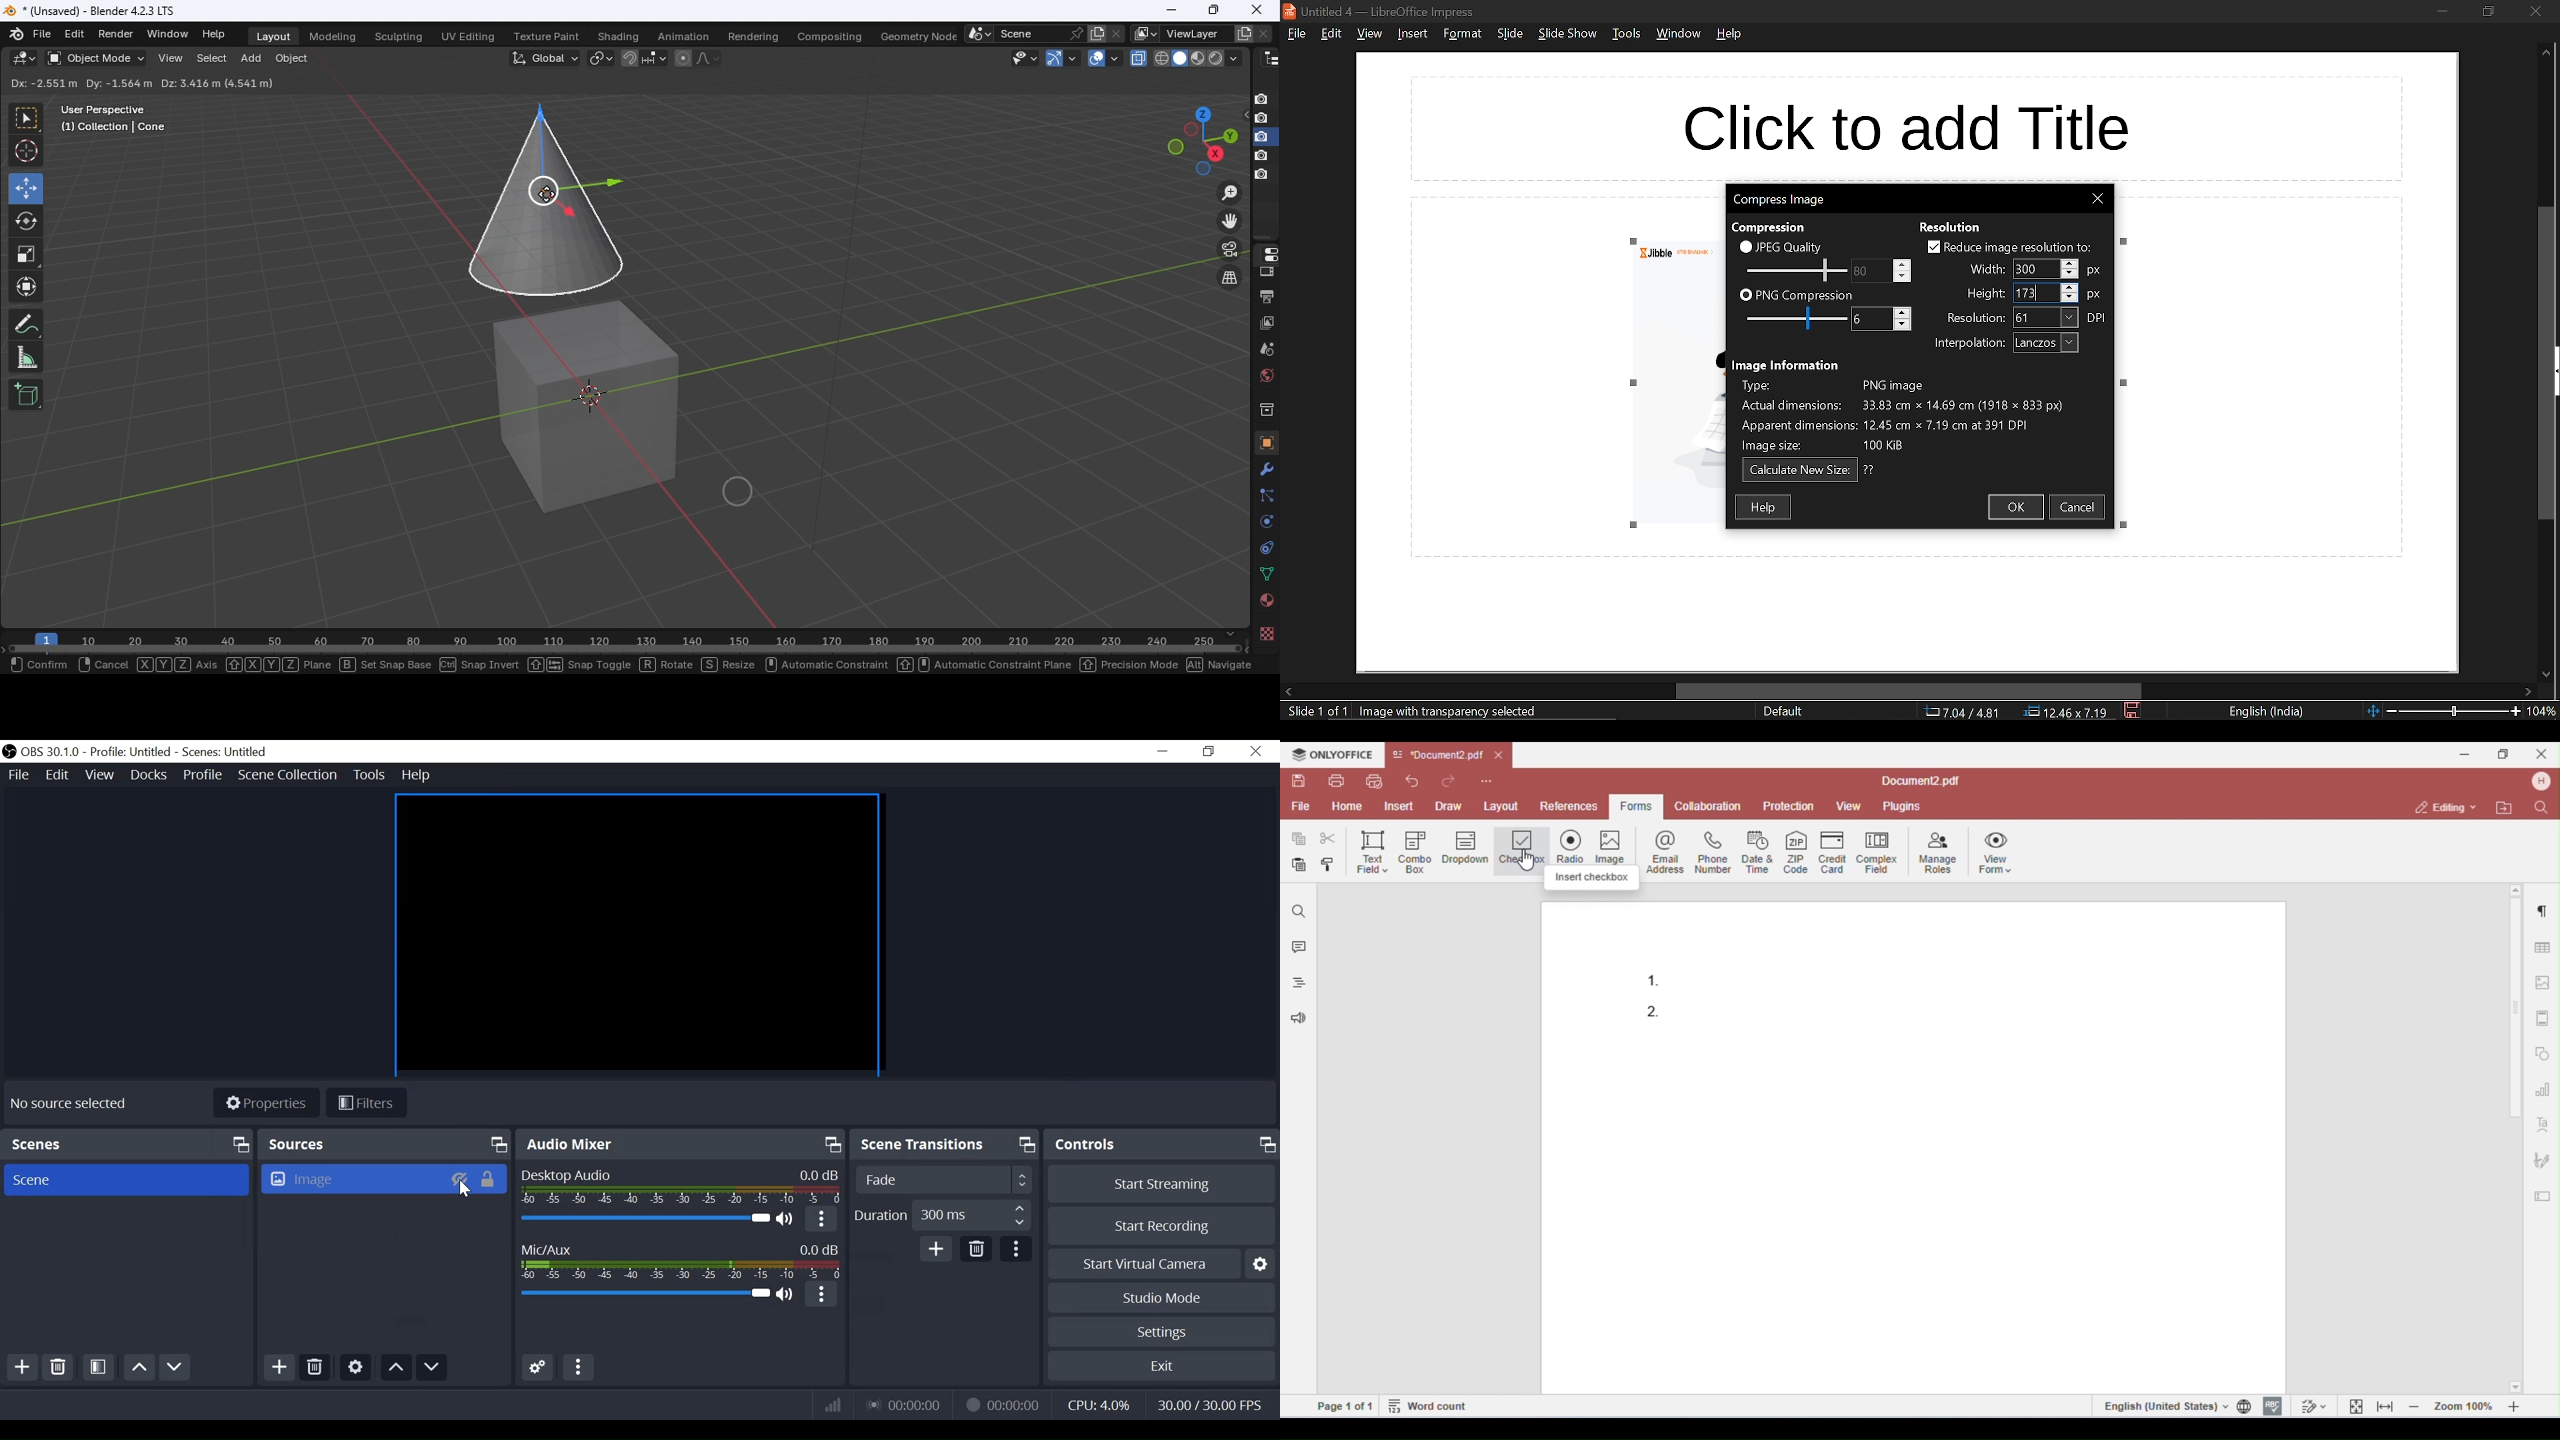  Describe the element at coordinates (99, 1369) in the screenshot. I see `Open Scene Filters` at that location.